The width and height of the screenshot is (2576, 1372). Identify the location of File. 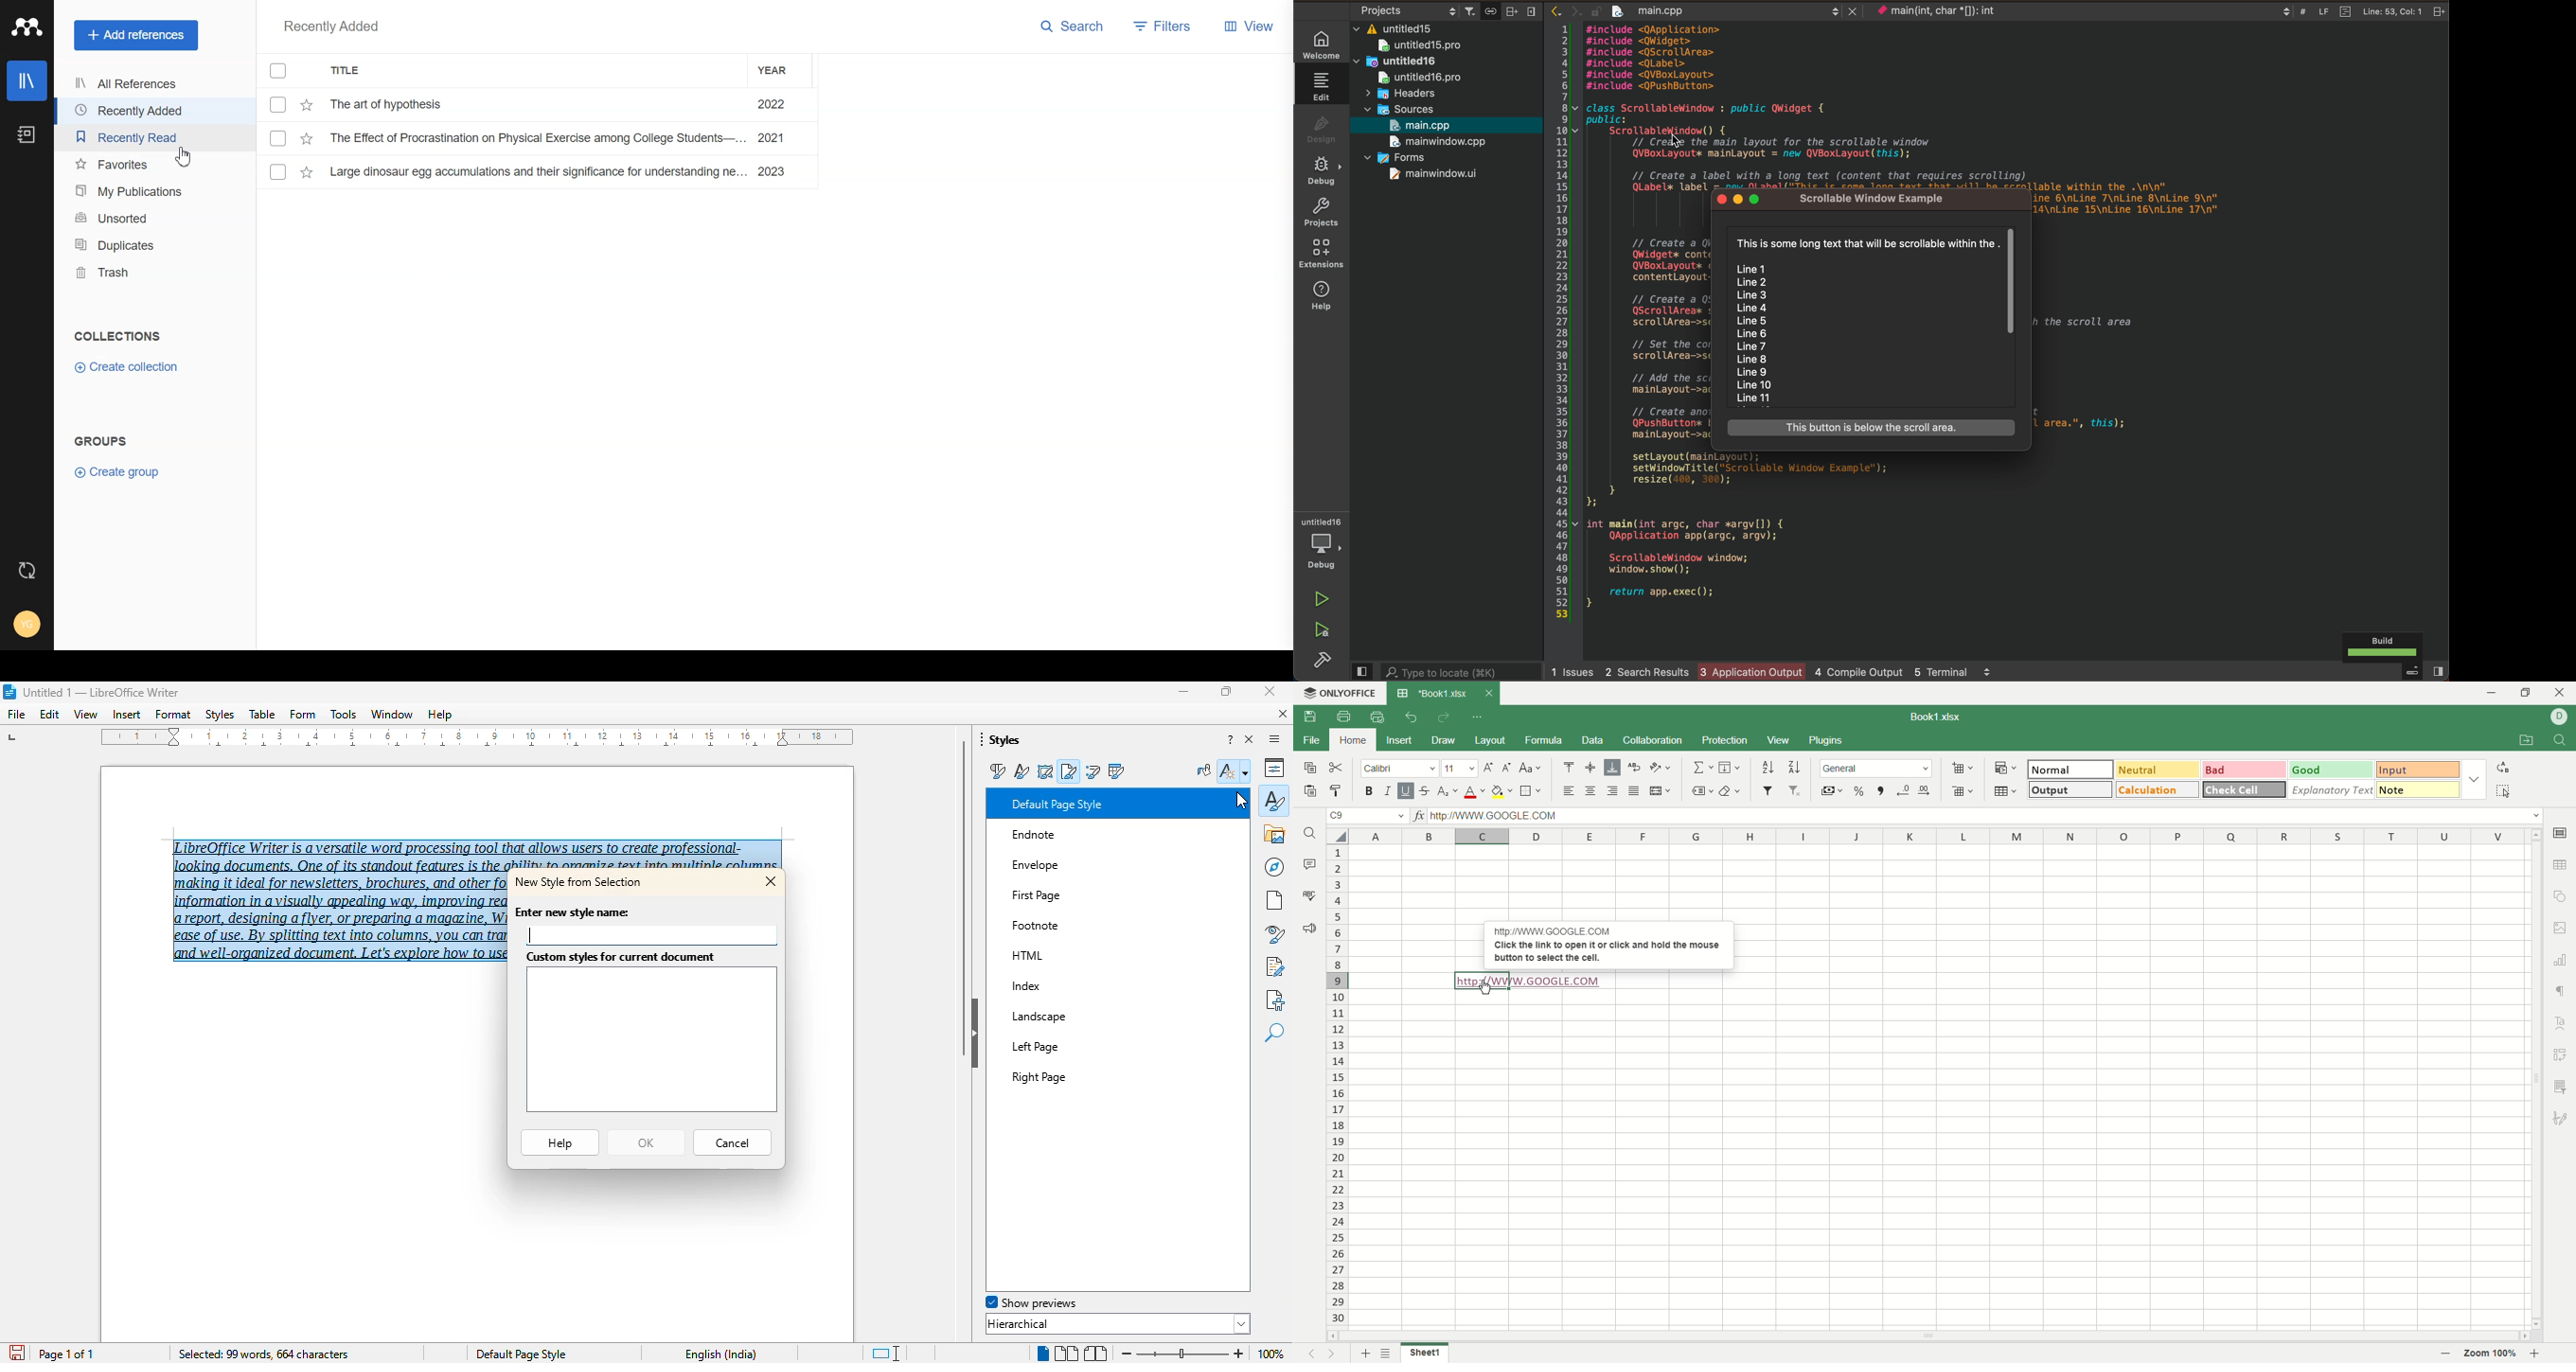
(538, 104).